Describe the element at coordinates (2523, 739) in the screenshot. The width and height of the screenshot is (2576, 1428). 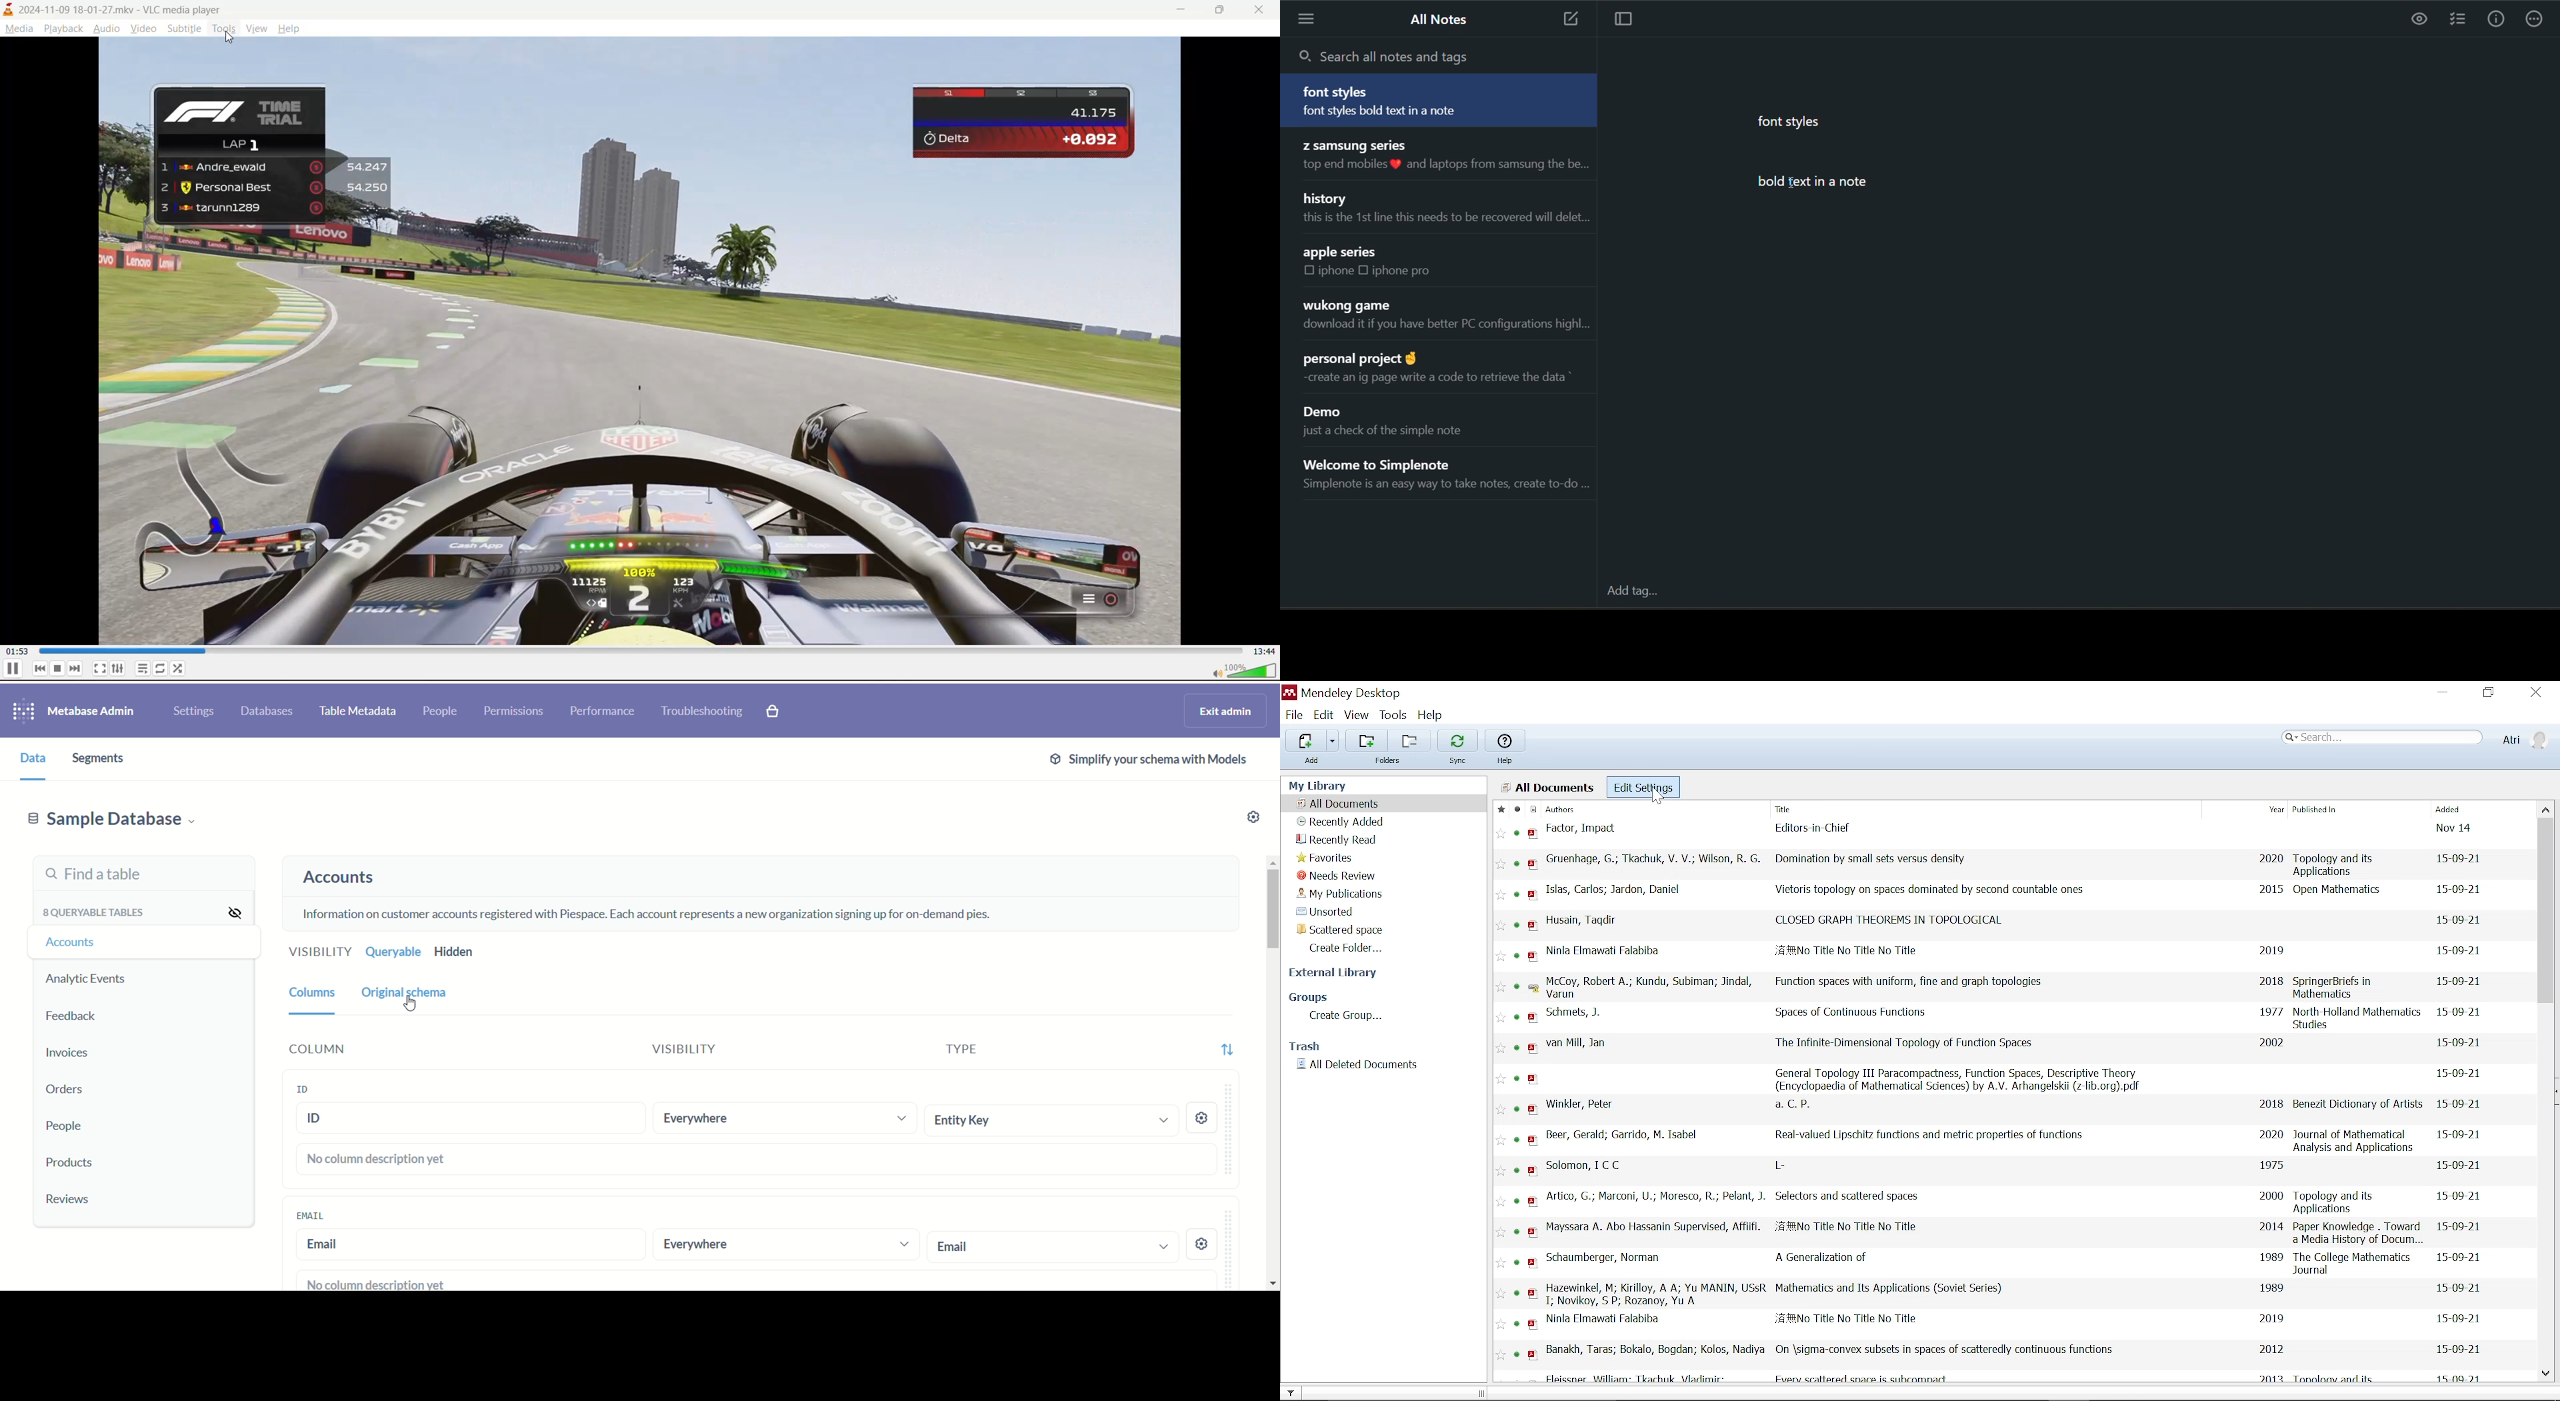
I see `Profile` at that location.